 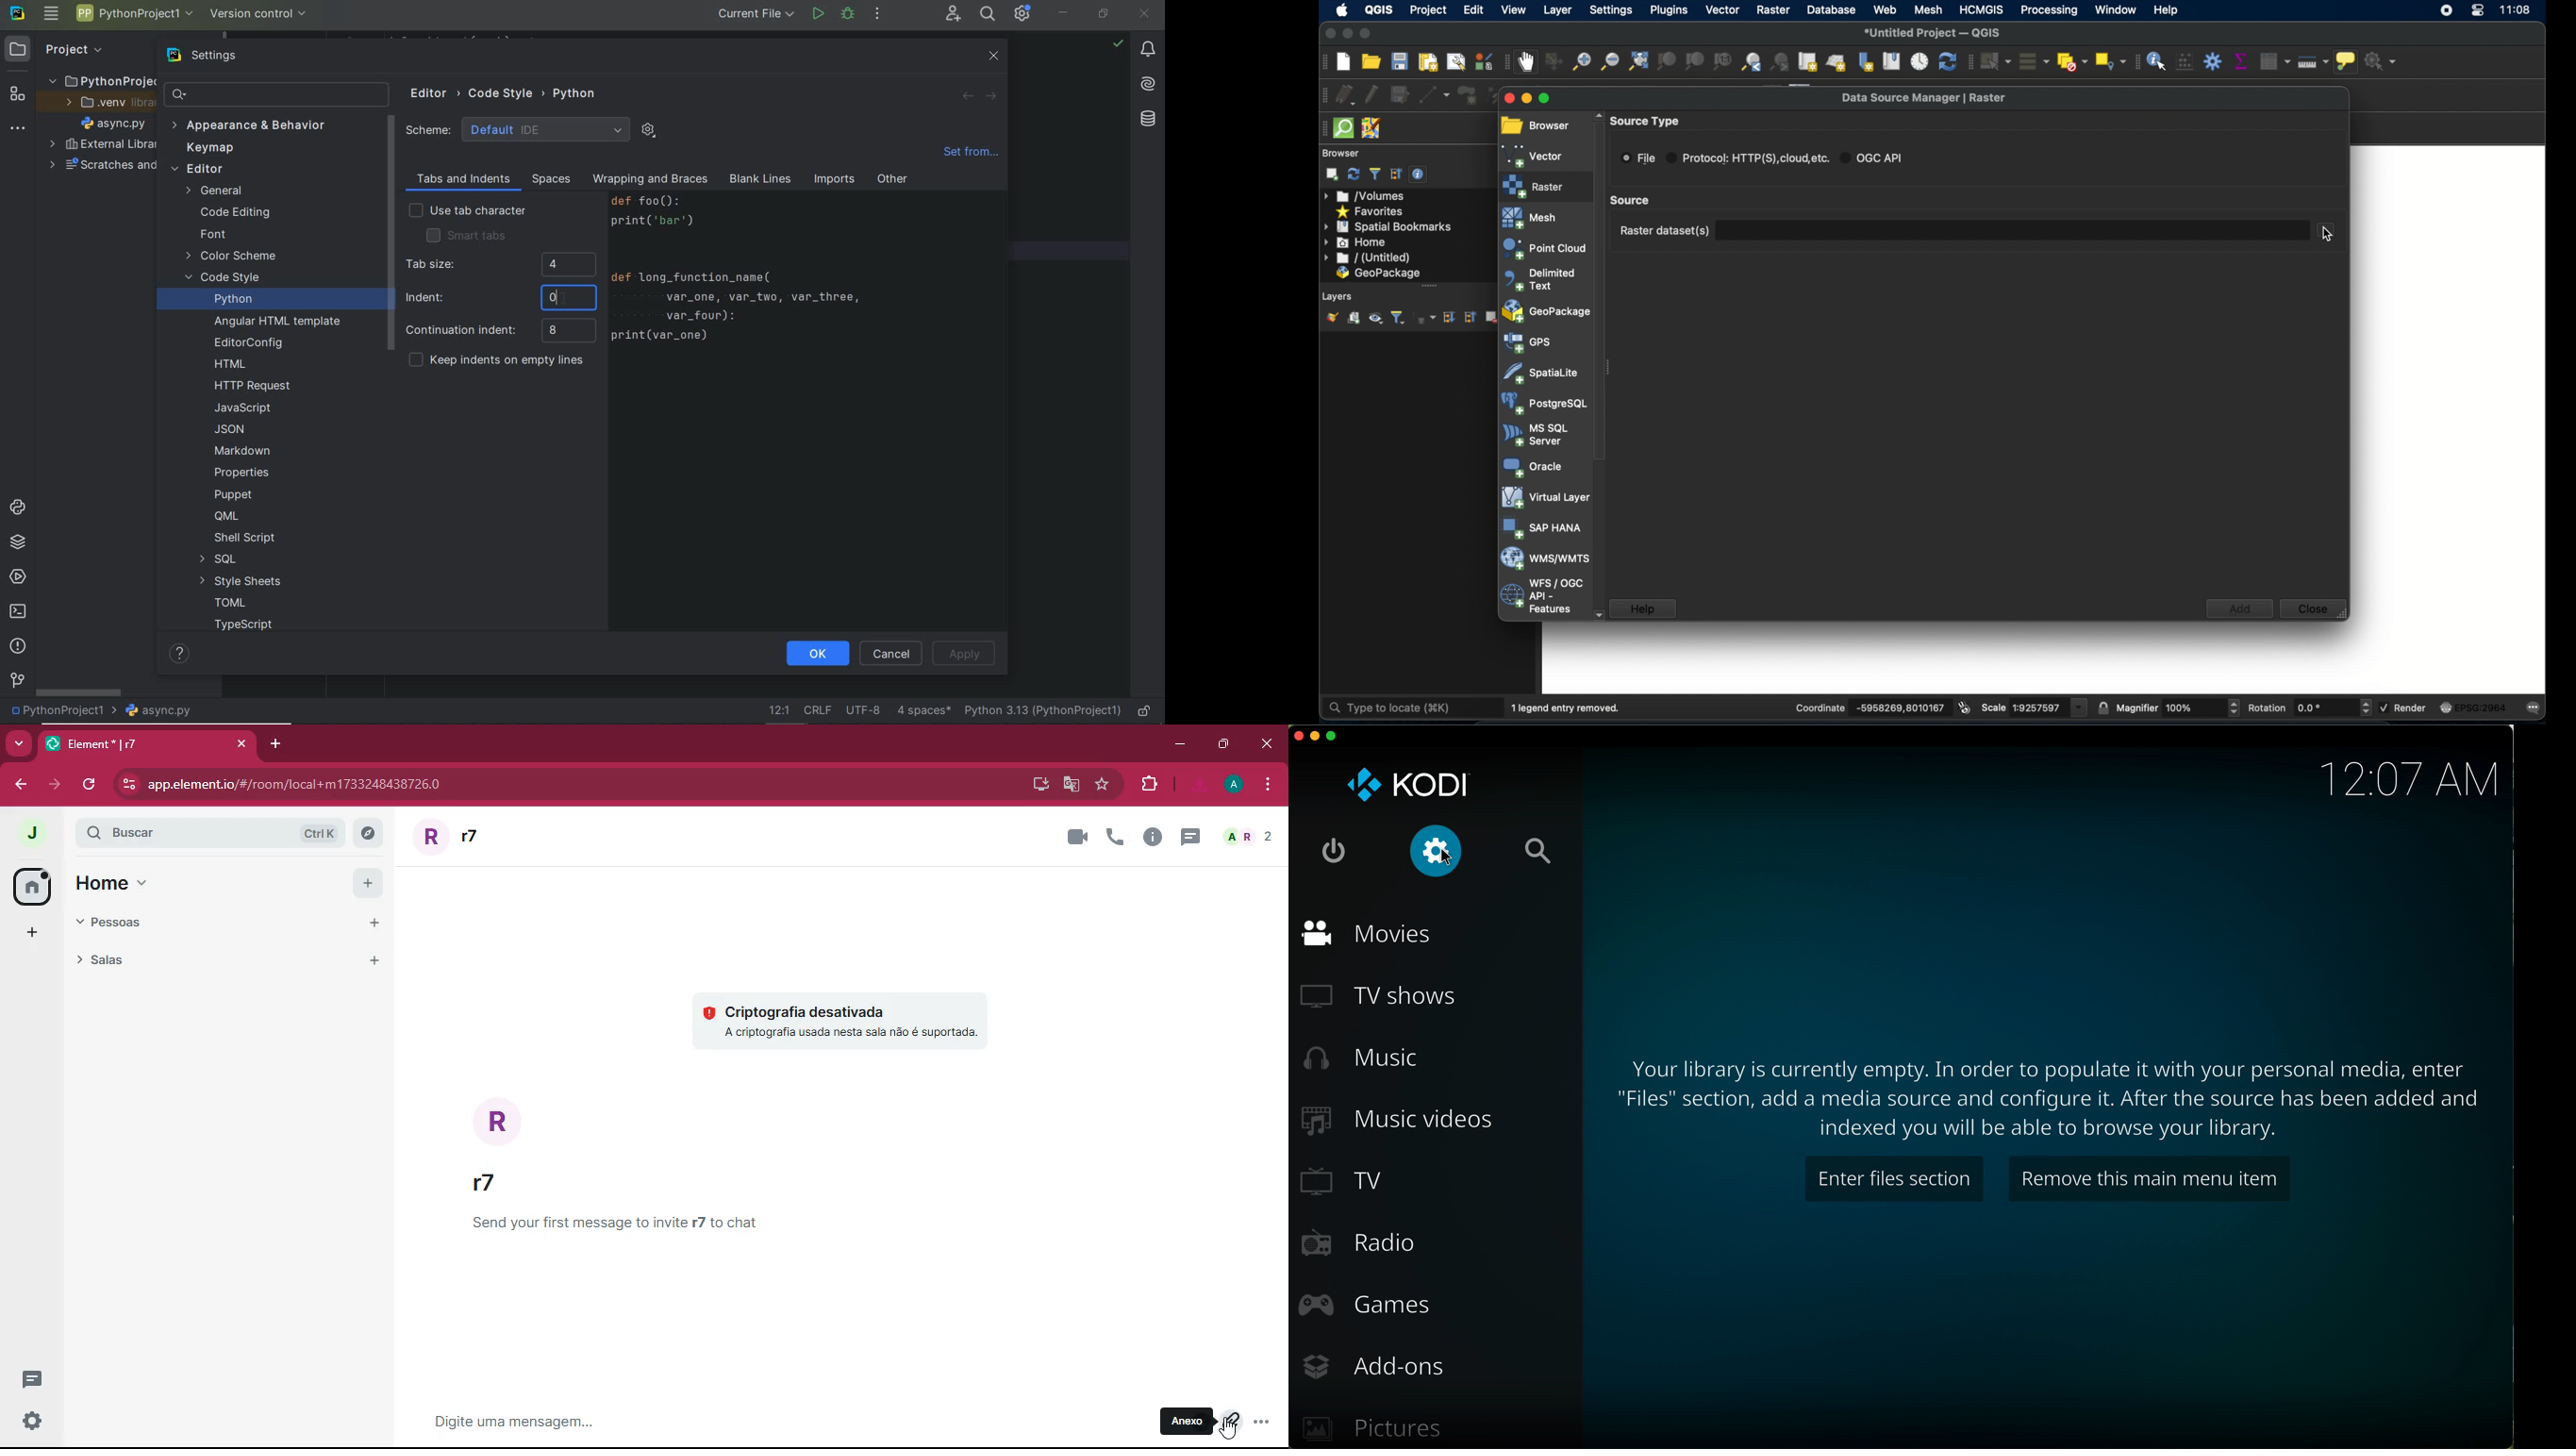 What do you see at coordinates (1384, 997) in the screenshot?
I see `TV shows` at bounding box center [1384, 997].